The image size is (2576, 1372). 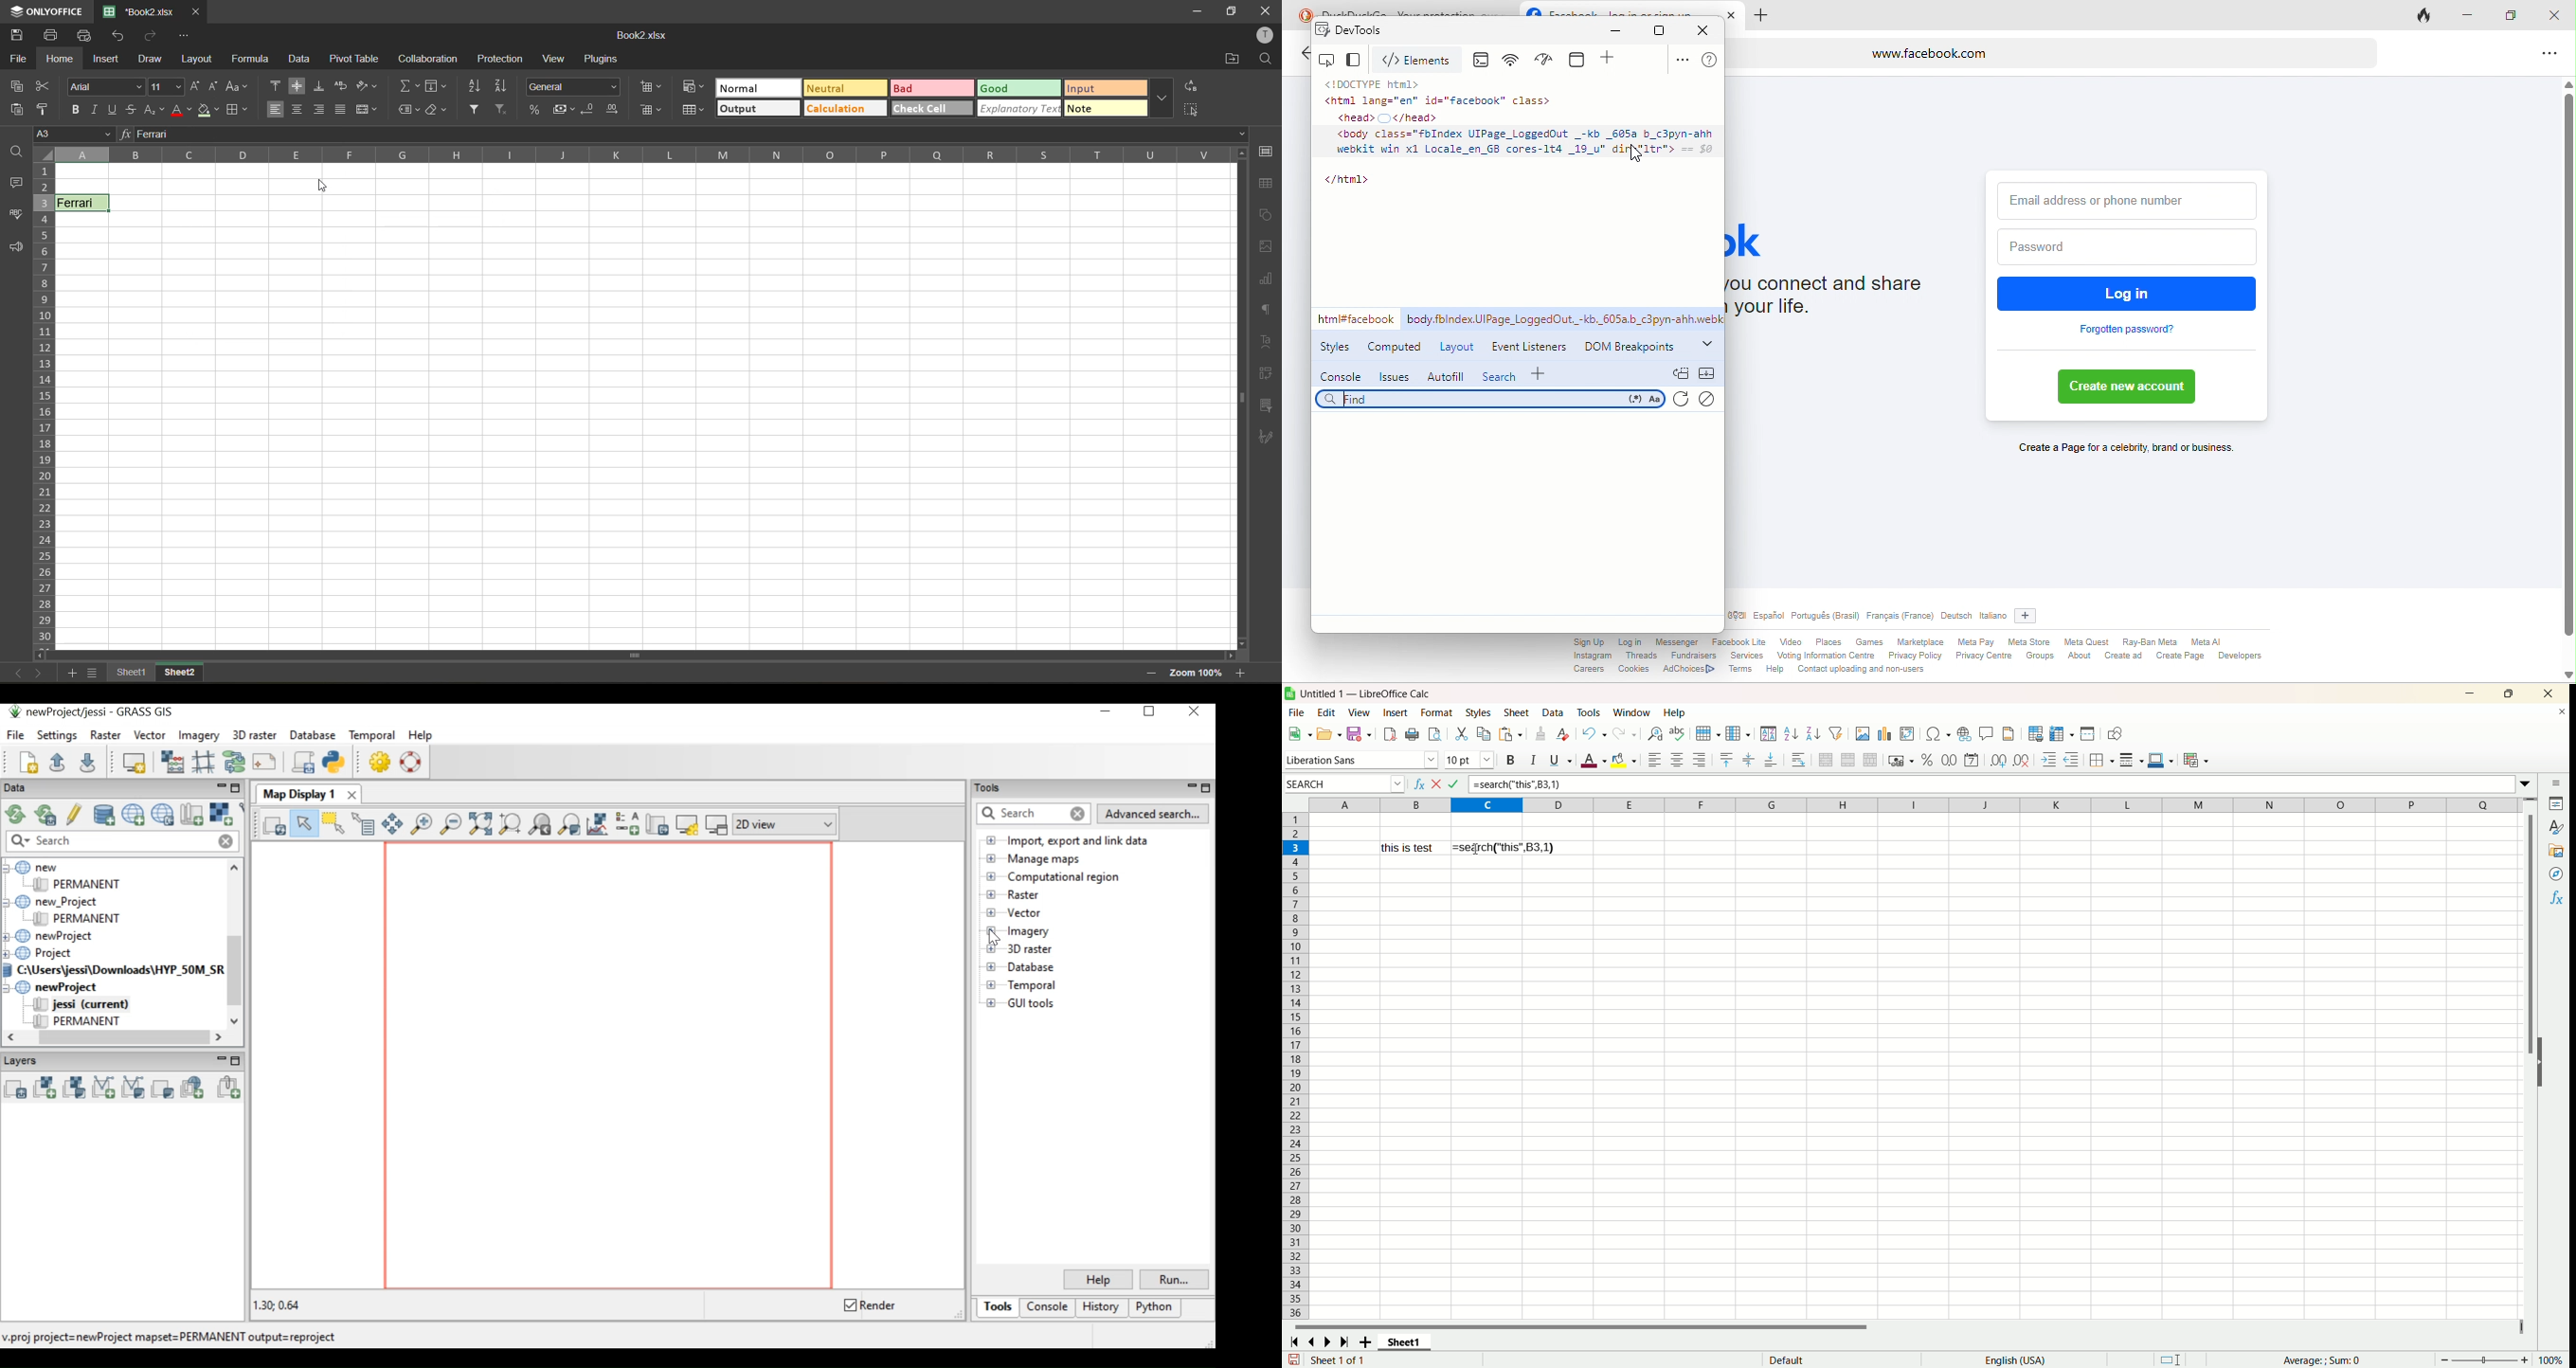 I want to click on paste, so click(x=15, y=110).